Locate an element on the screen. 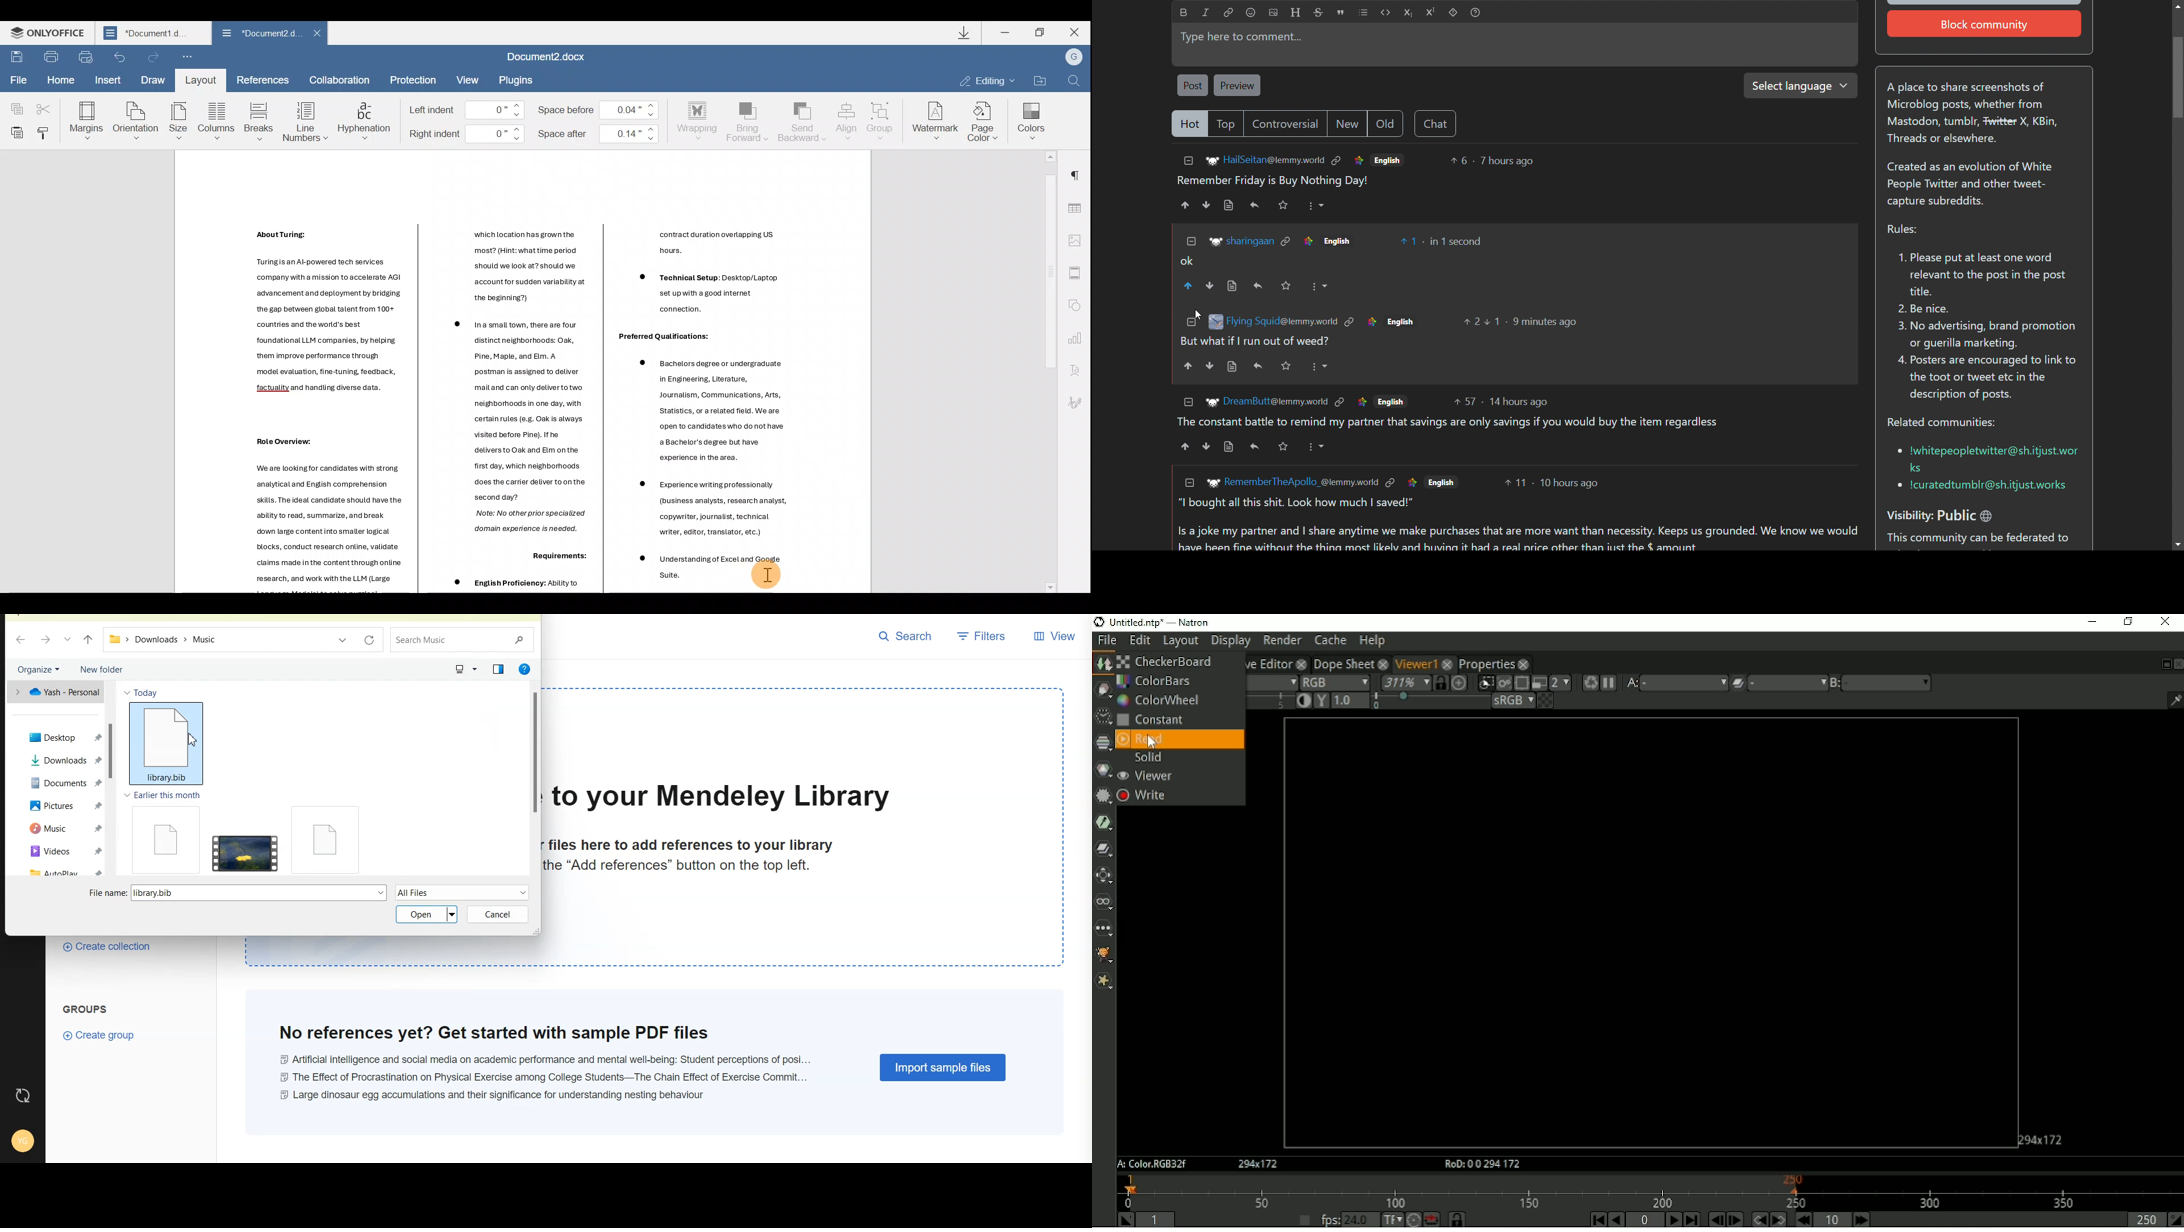 The width and height of the screenshot is (2184, 1232). Quick print is located at coordinates (86, 56).